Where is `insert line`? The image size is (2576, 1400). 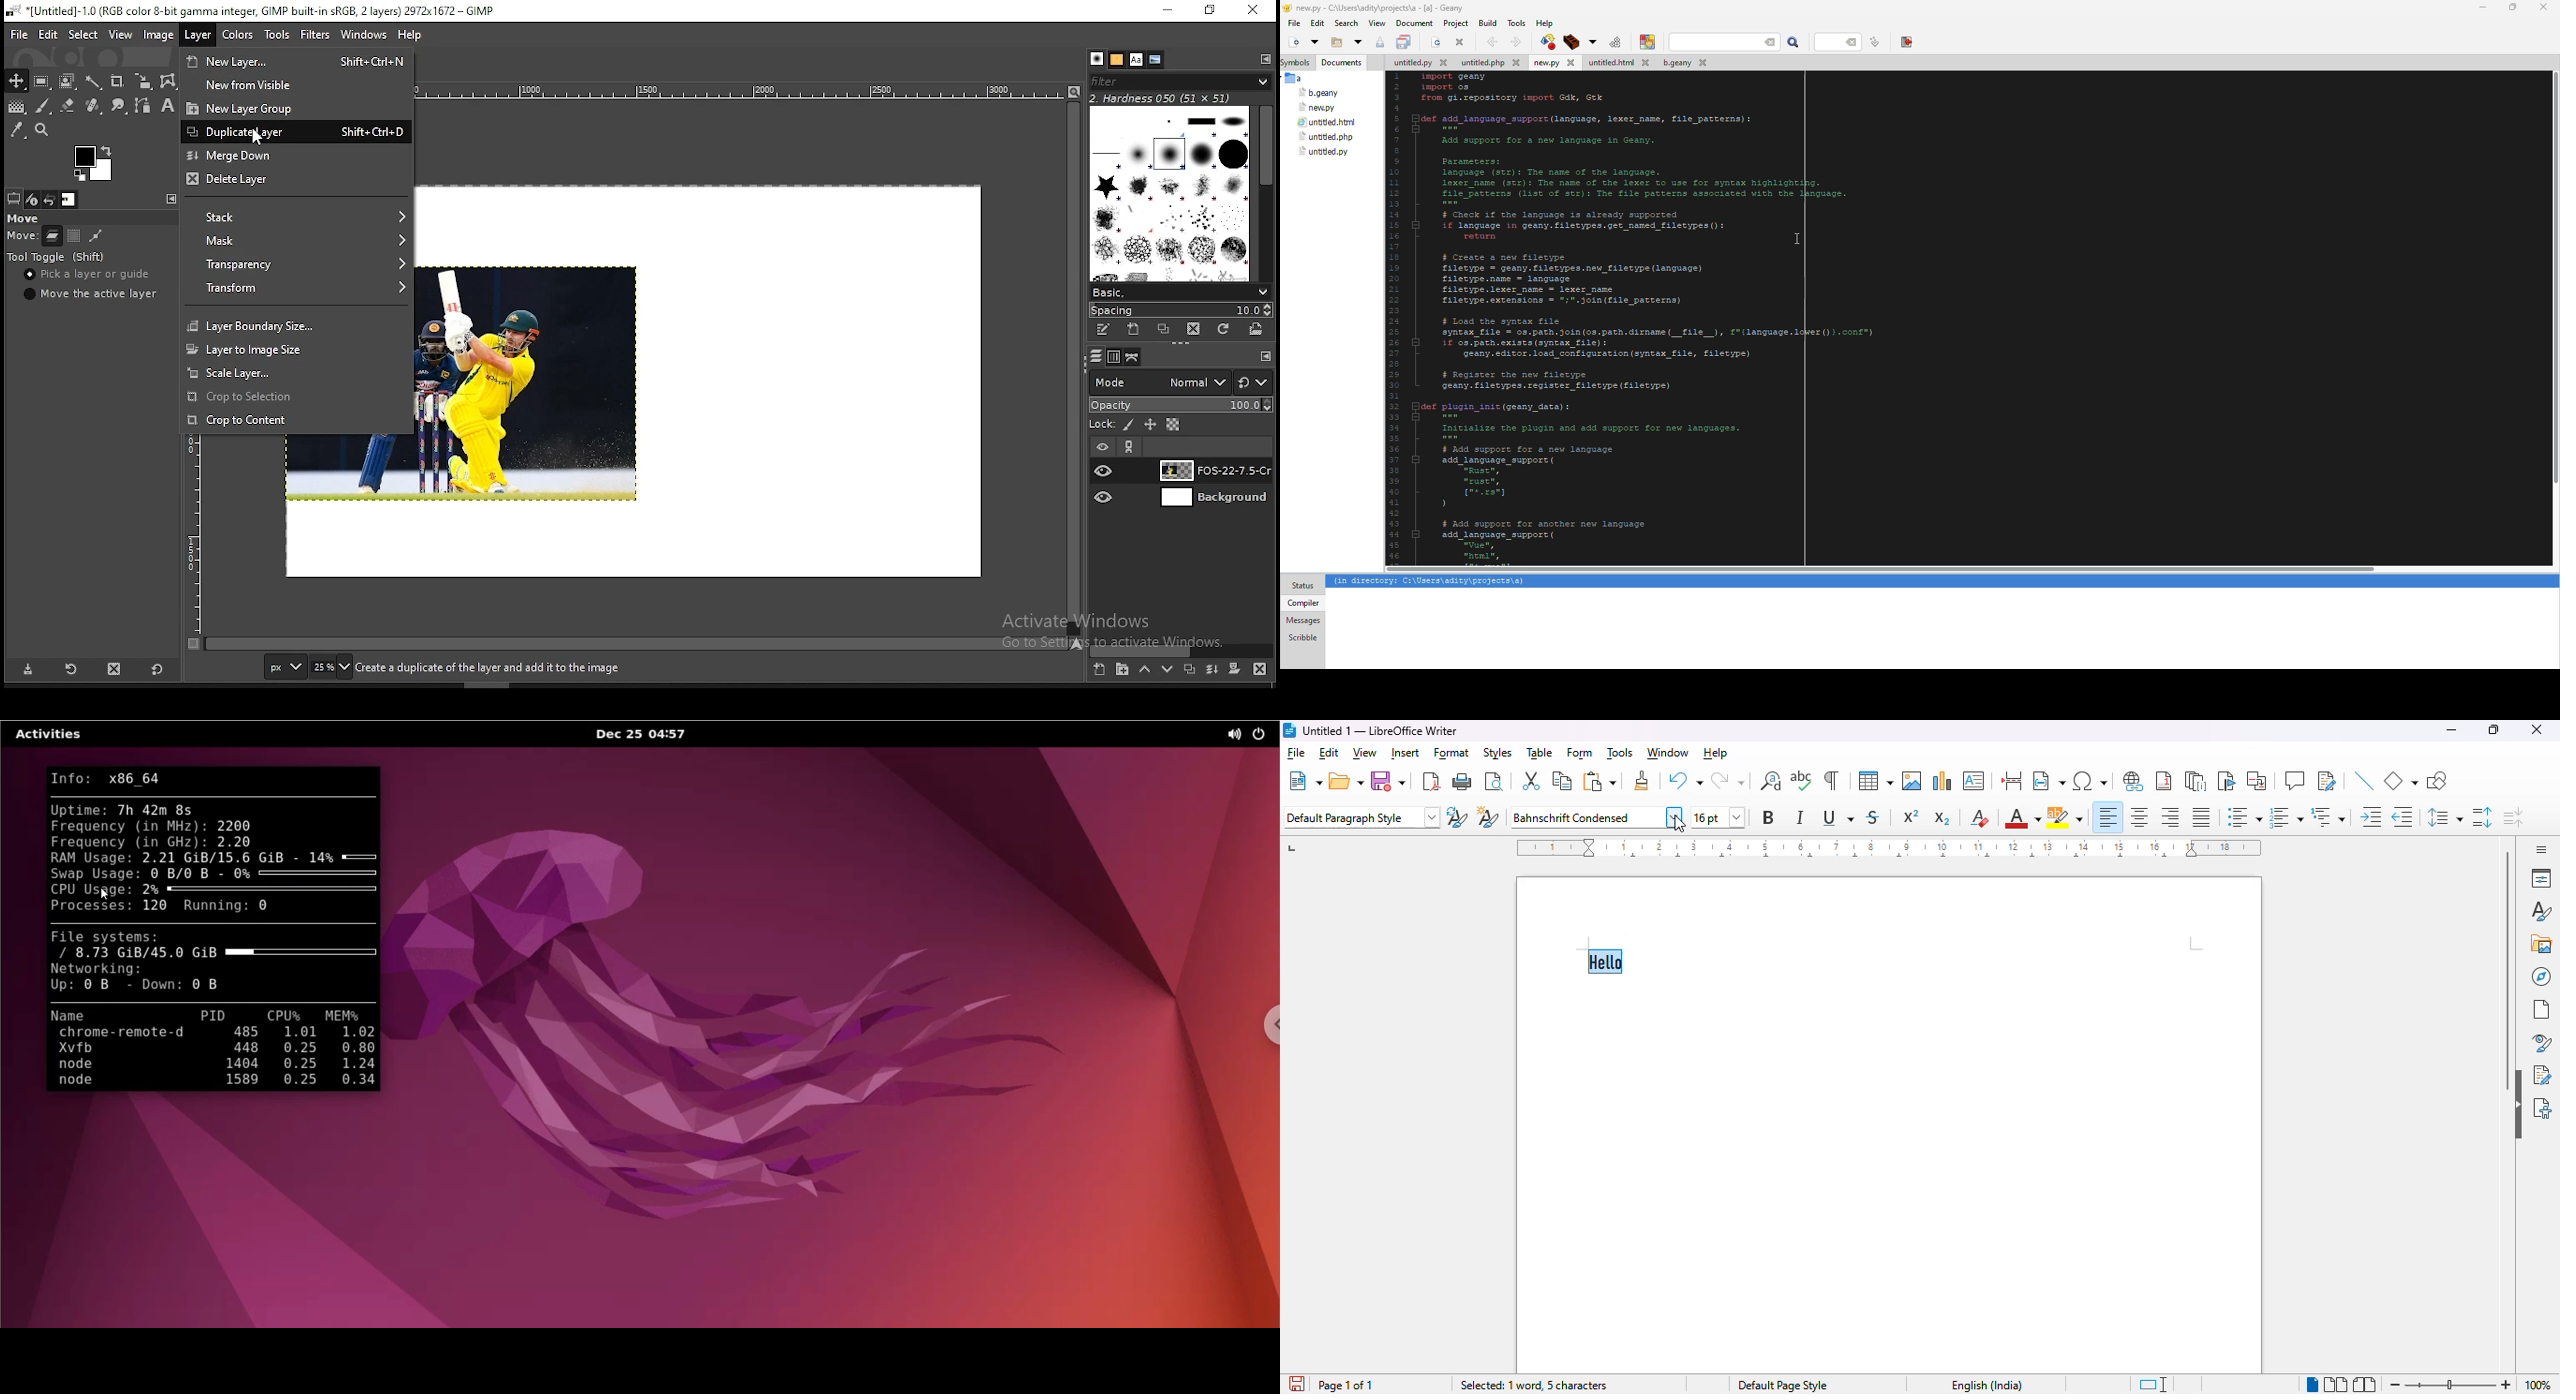 insert line is located at coordinates (2363, 780).